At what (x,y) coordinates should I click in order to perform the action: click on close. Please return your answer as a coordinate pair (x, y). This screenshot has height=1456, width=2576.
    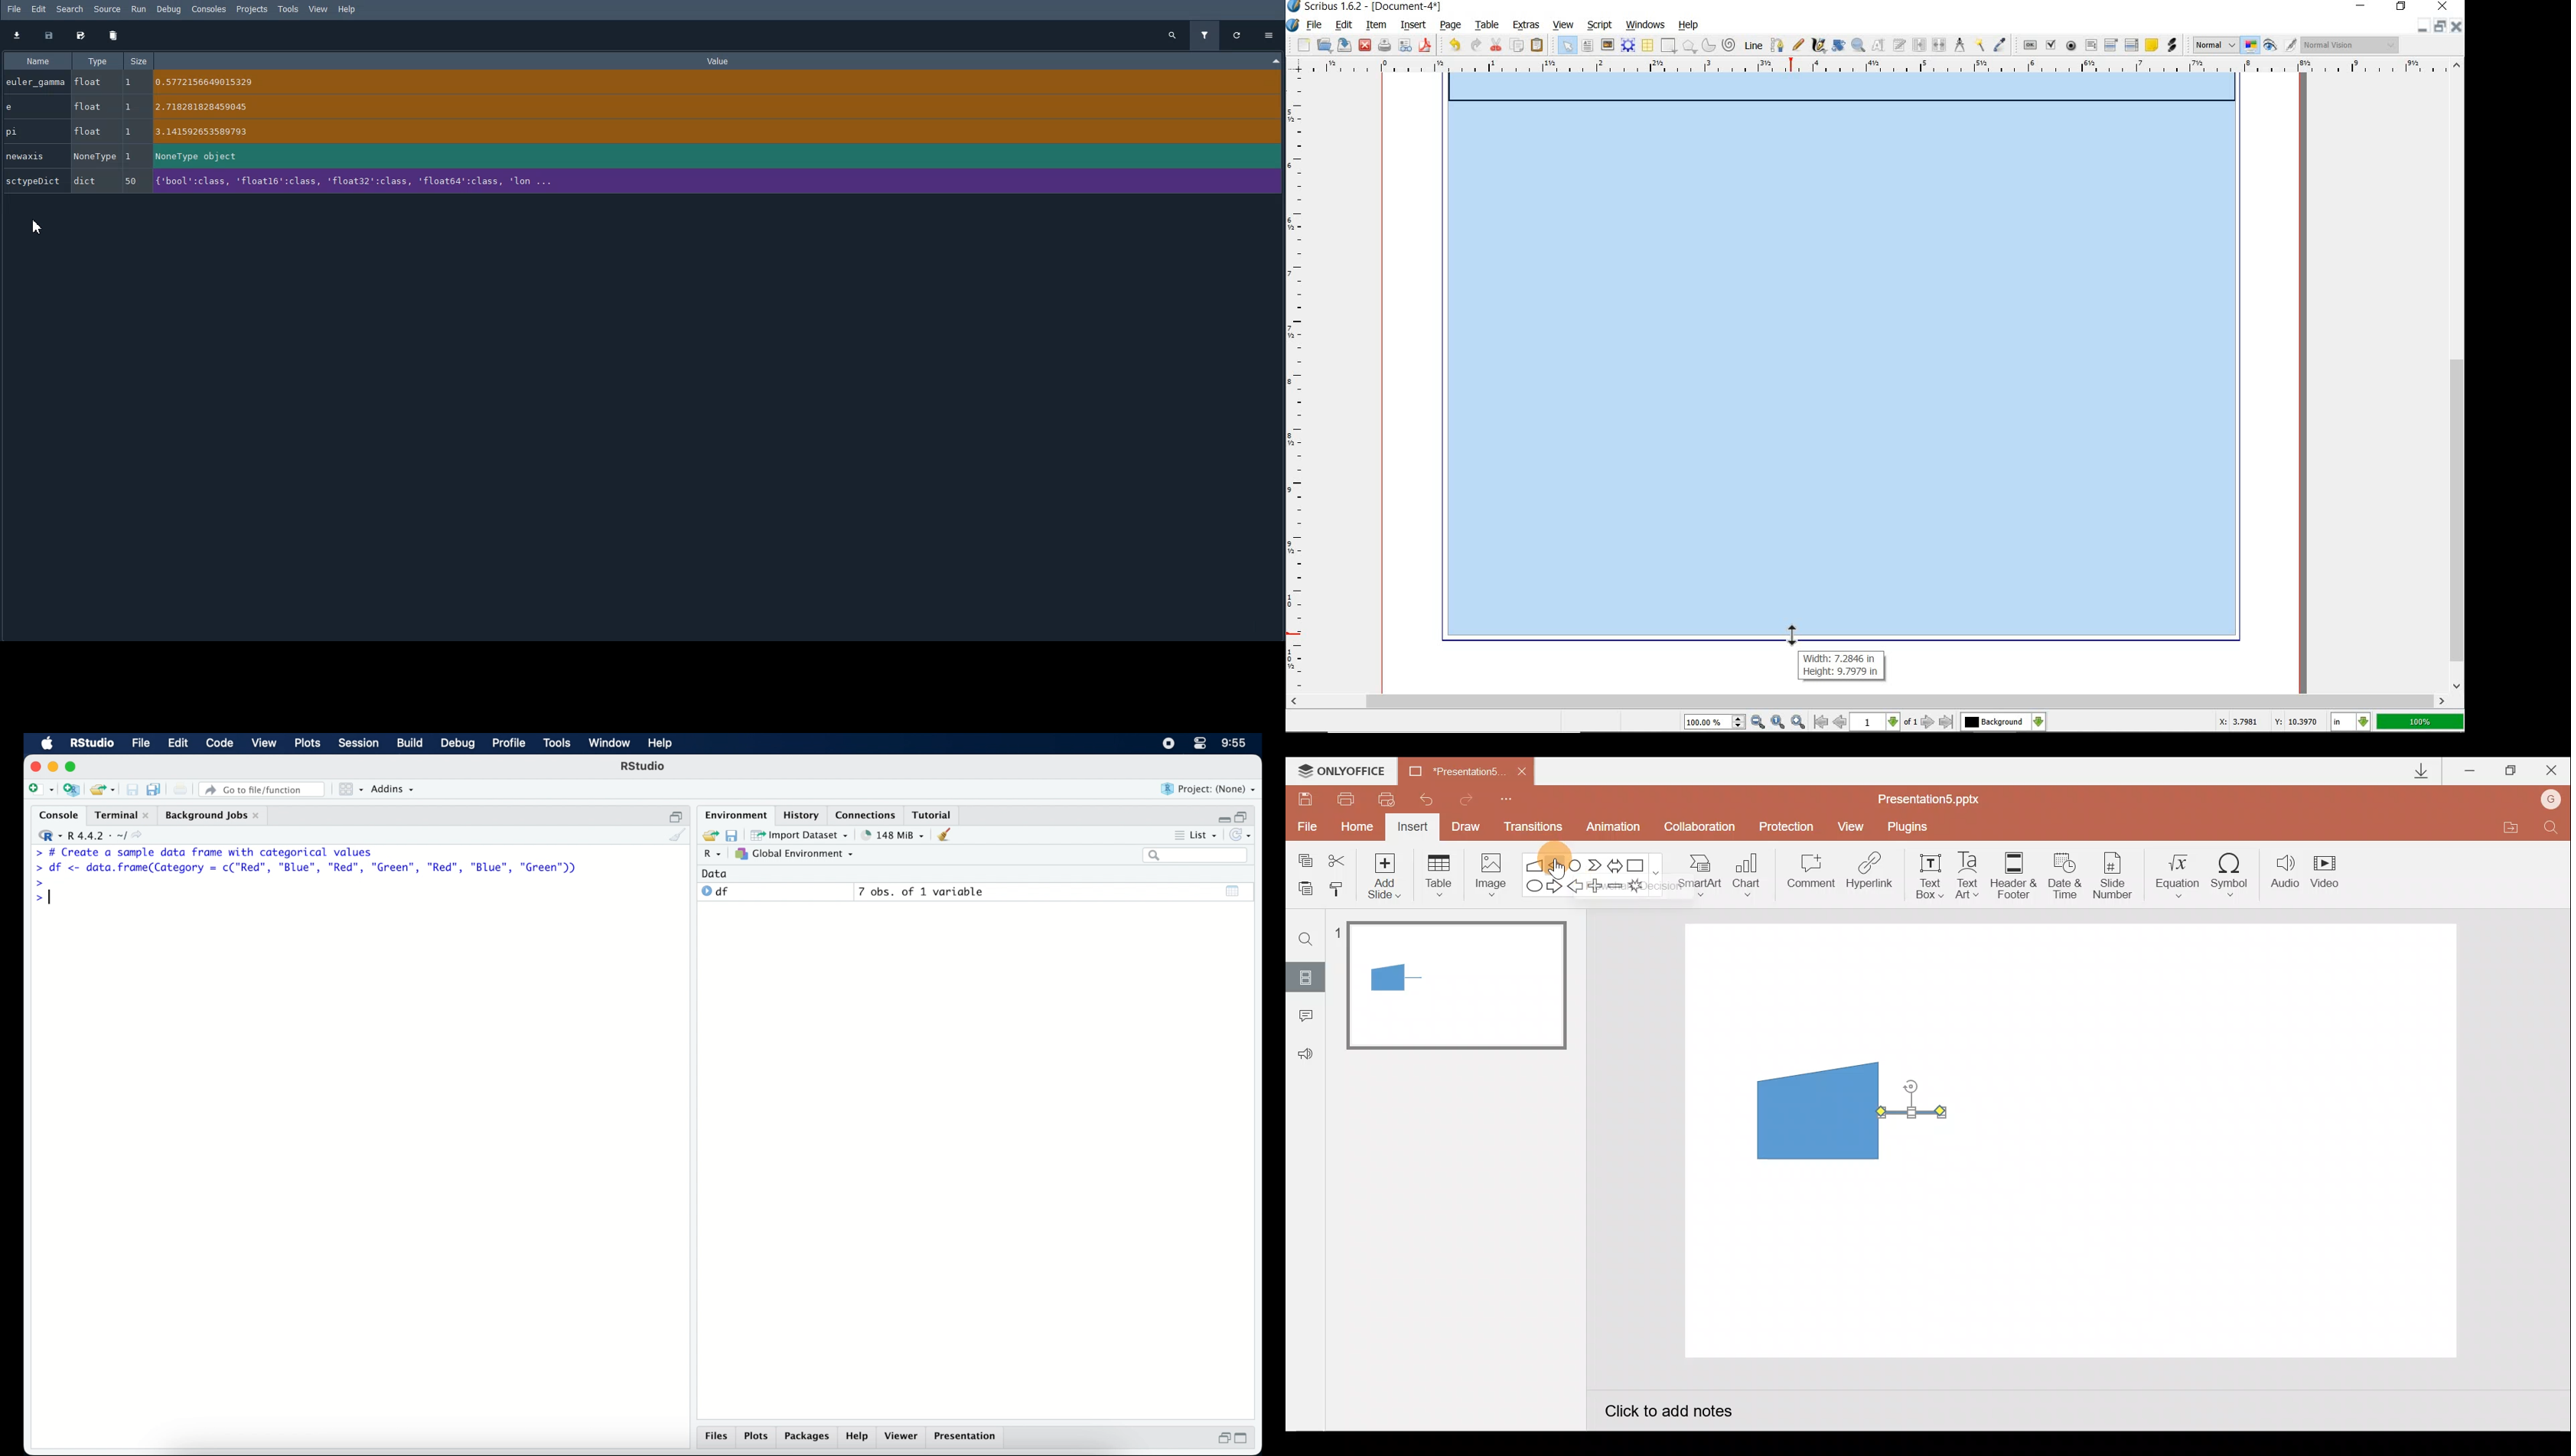
    Looking at the image, I should click on (33, 766).